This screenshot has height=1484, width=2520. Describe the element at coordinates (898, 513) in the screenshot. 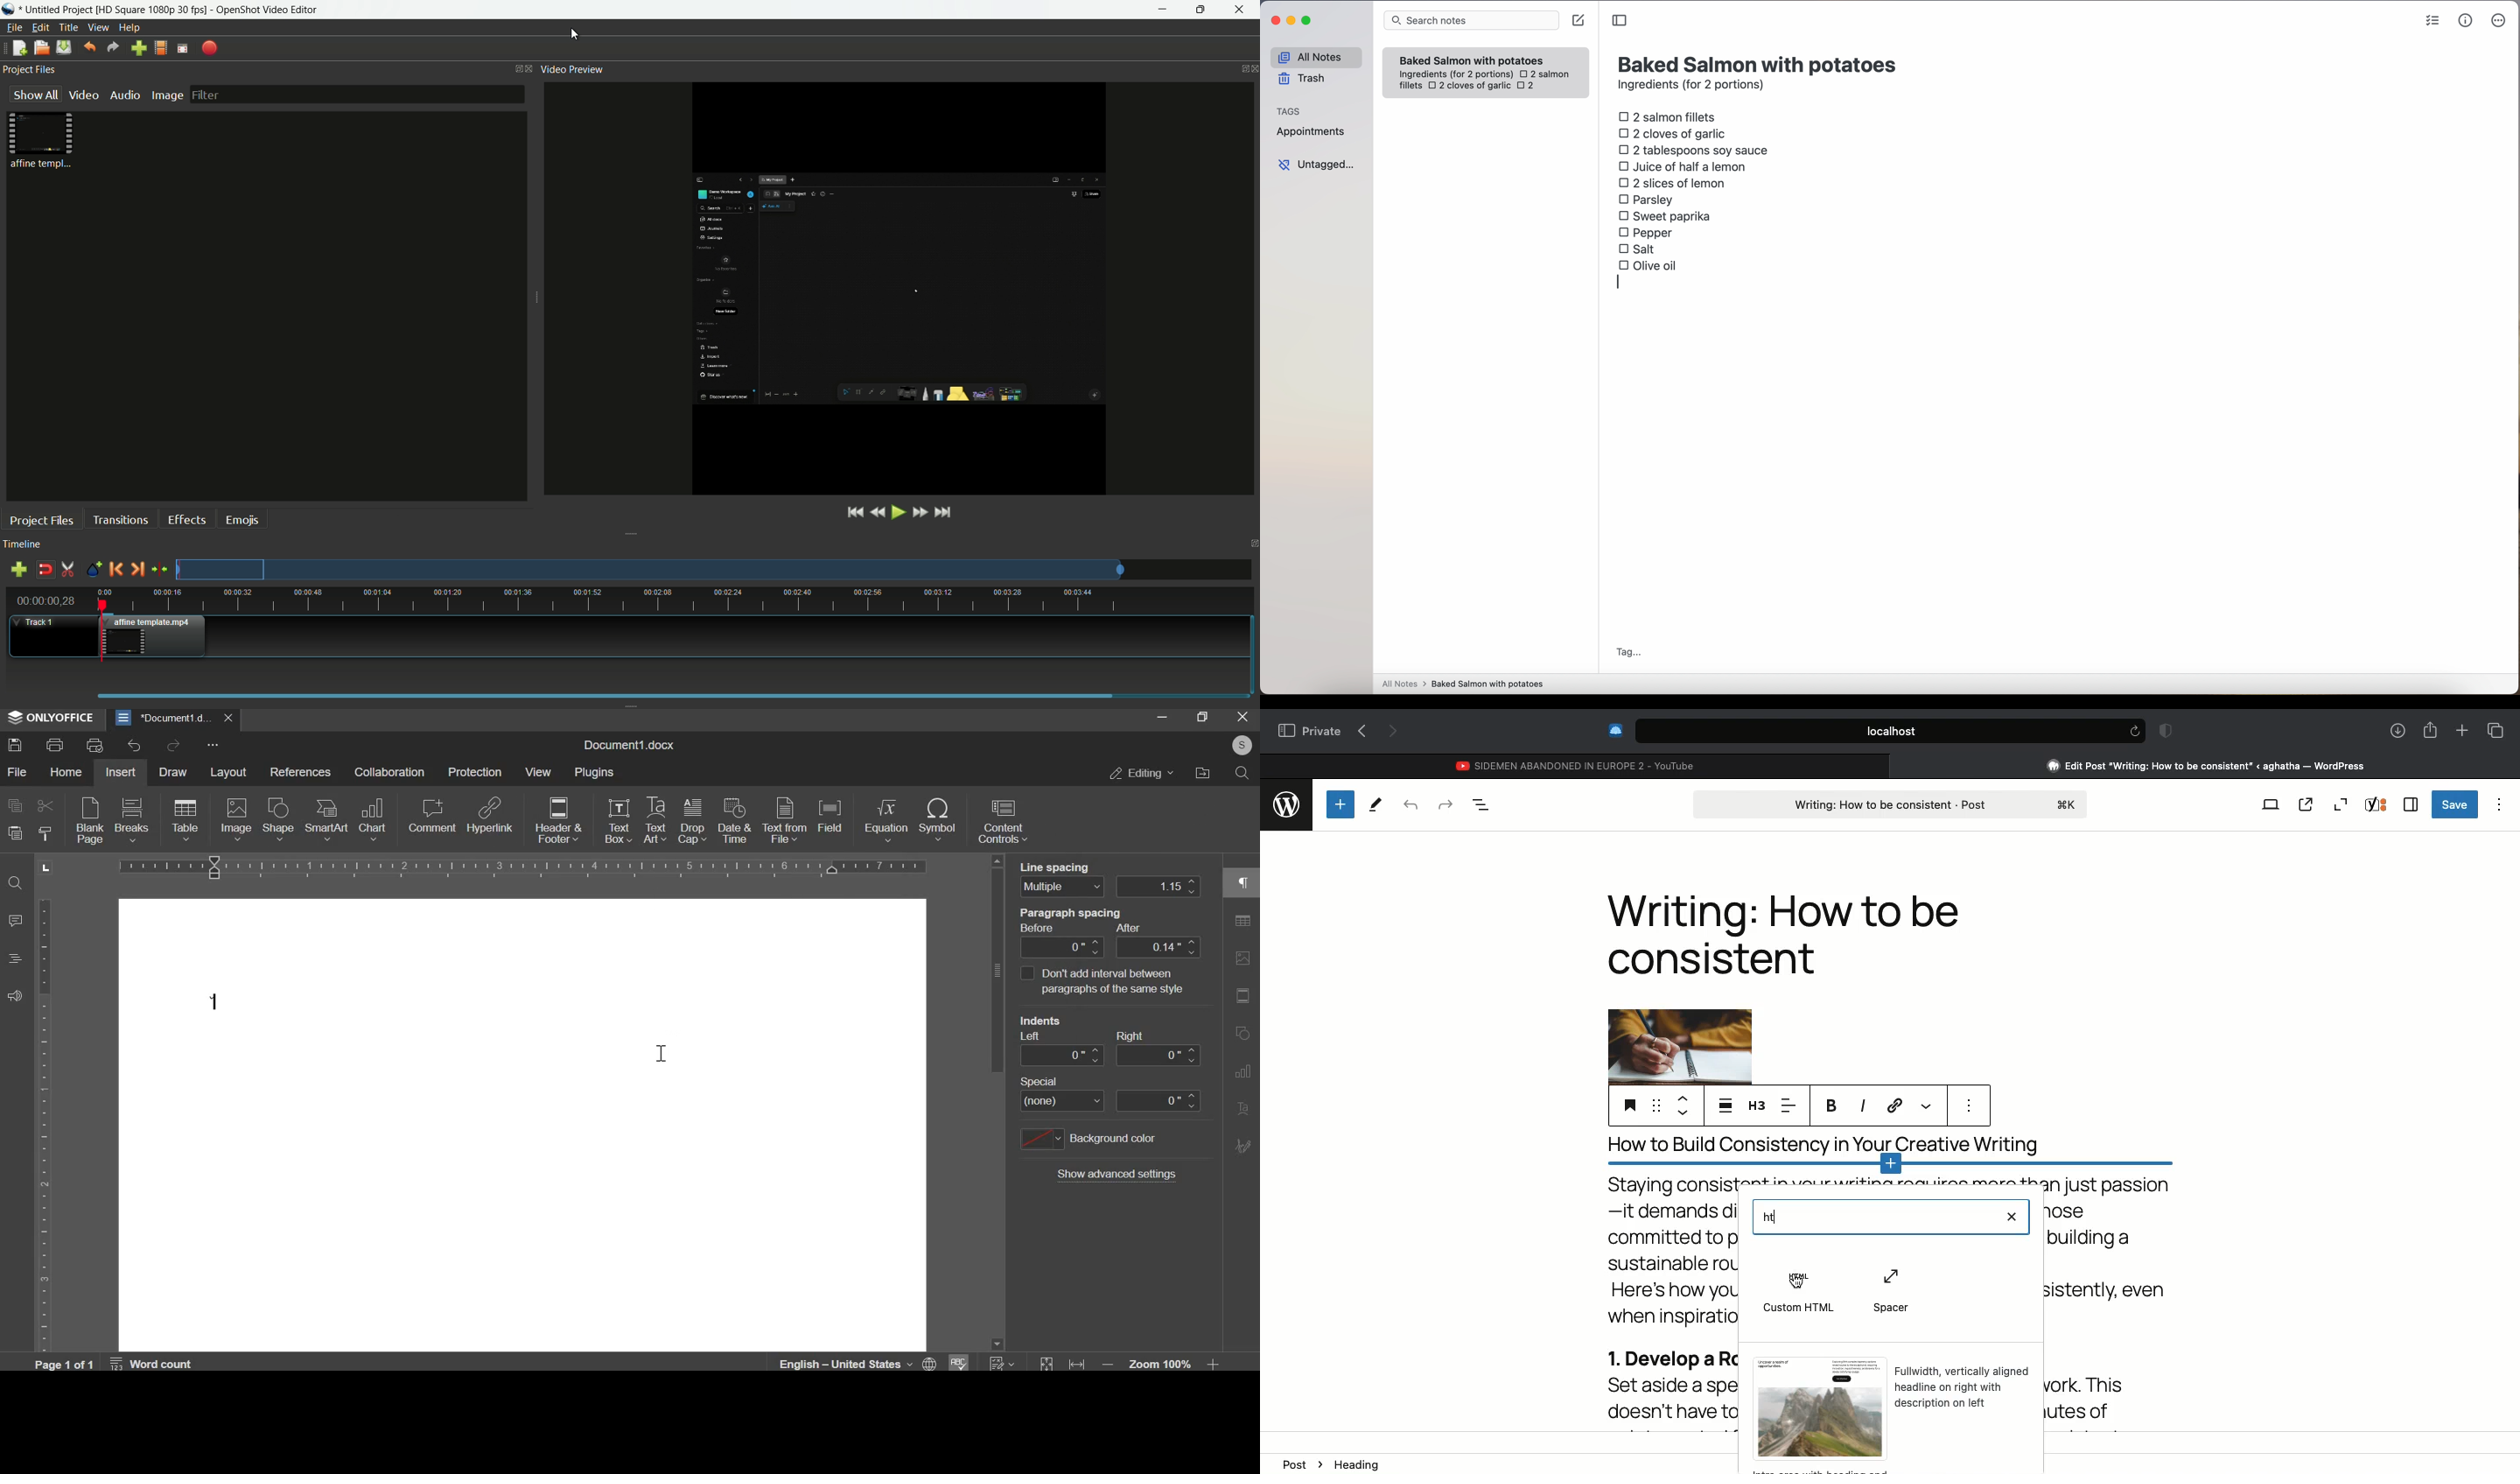

I see `play or pause` at that location.